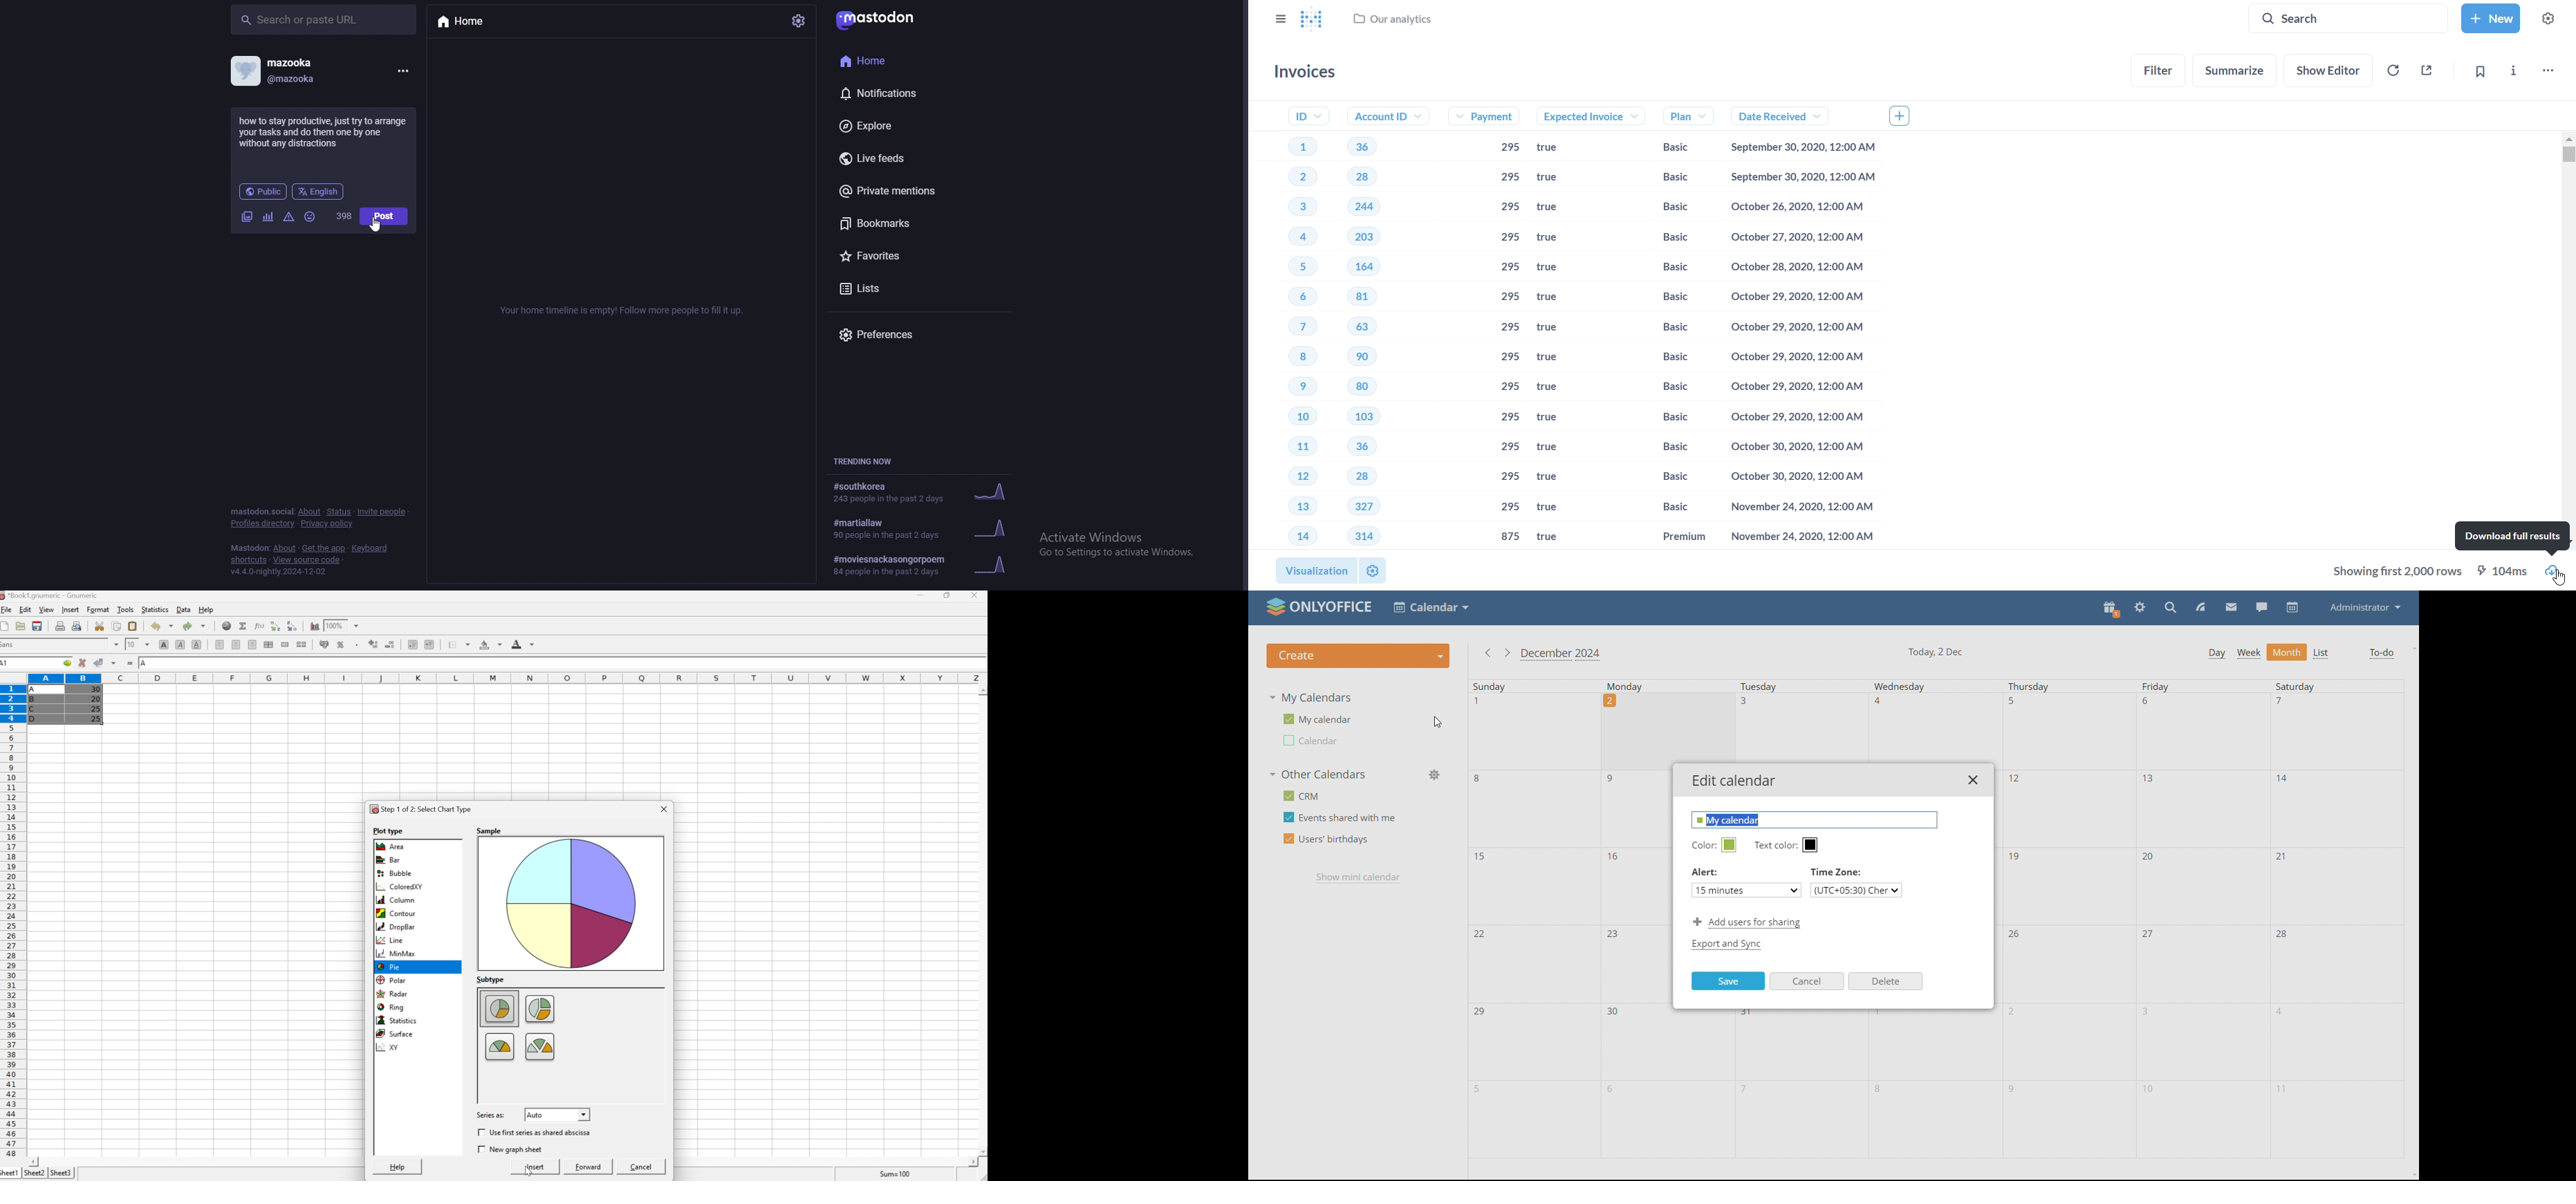  What do you see at coordinates (309, 60) in the screenshot?
I see `mazooka` at bounding box center [309, 60].